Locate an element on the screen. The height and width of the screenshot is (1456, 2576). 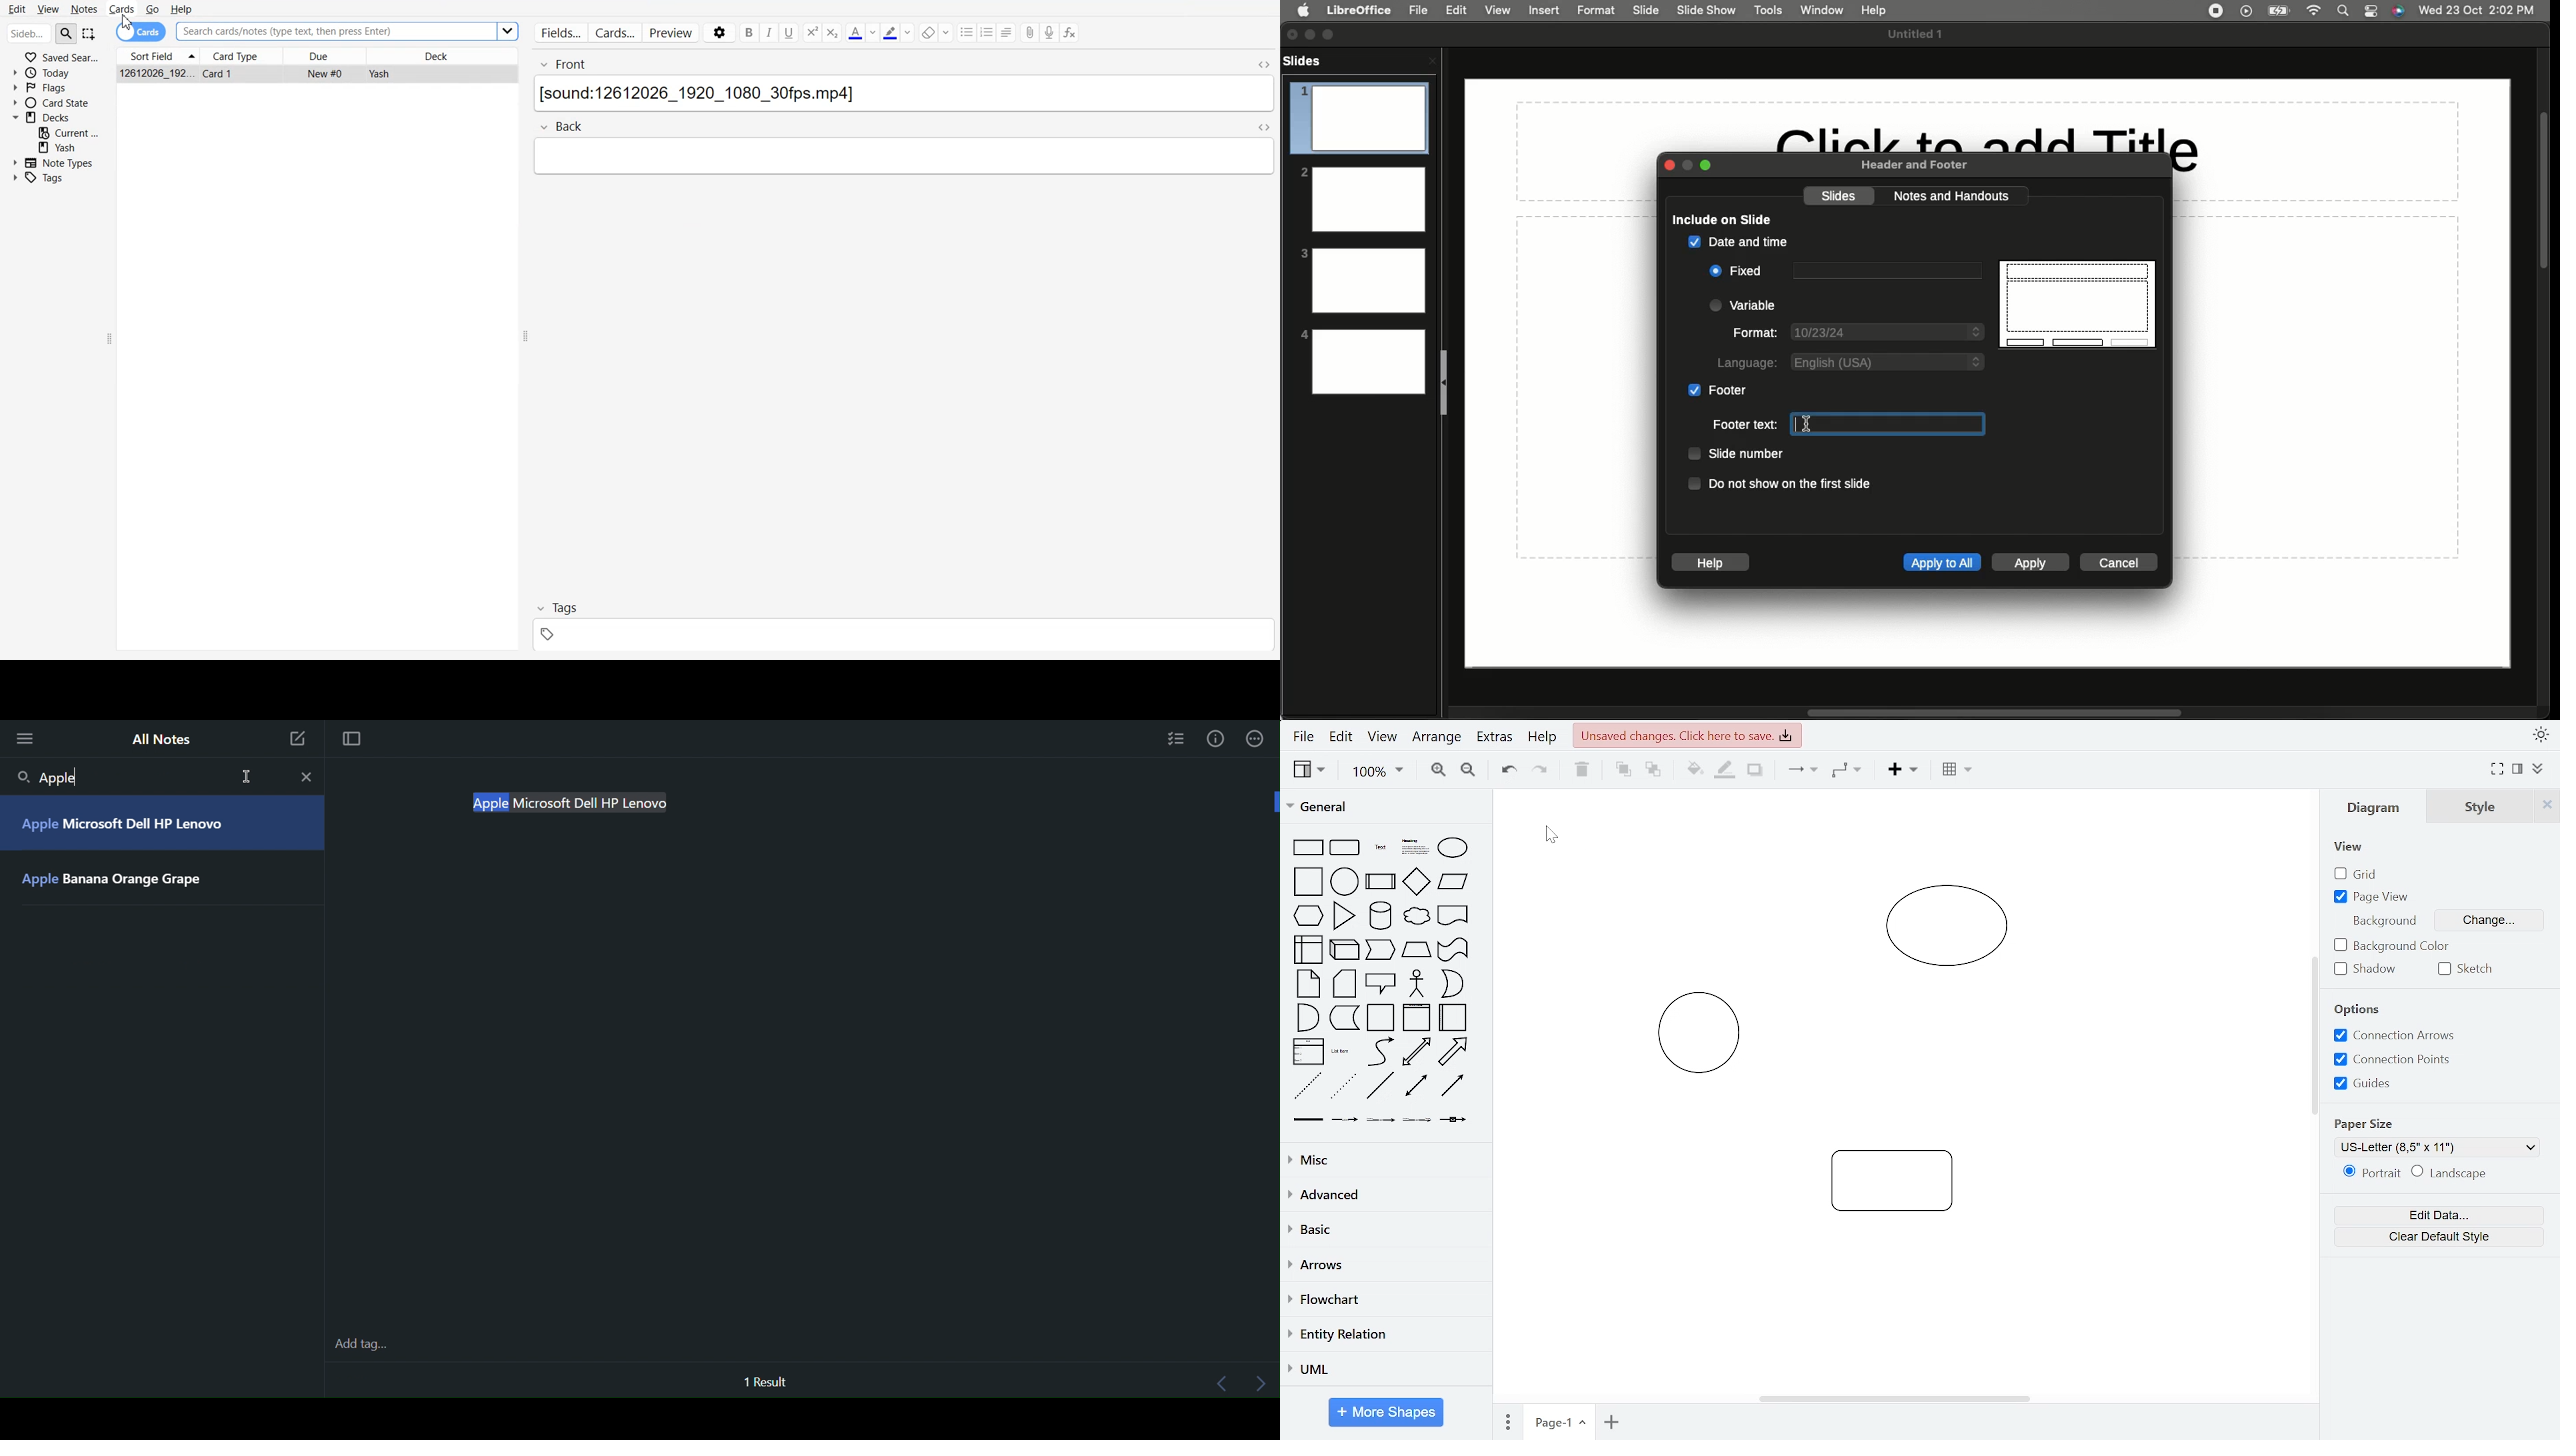
fill color is located at coordinates (1689, 770).